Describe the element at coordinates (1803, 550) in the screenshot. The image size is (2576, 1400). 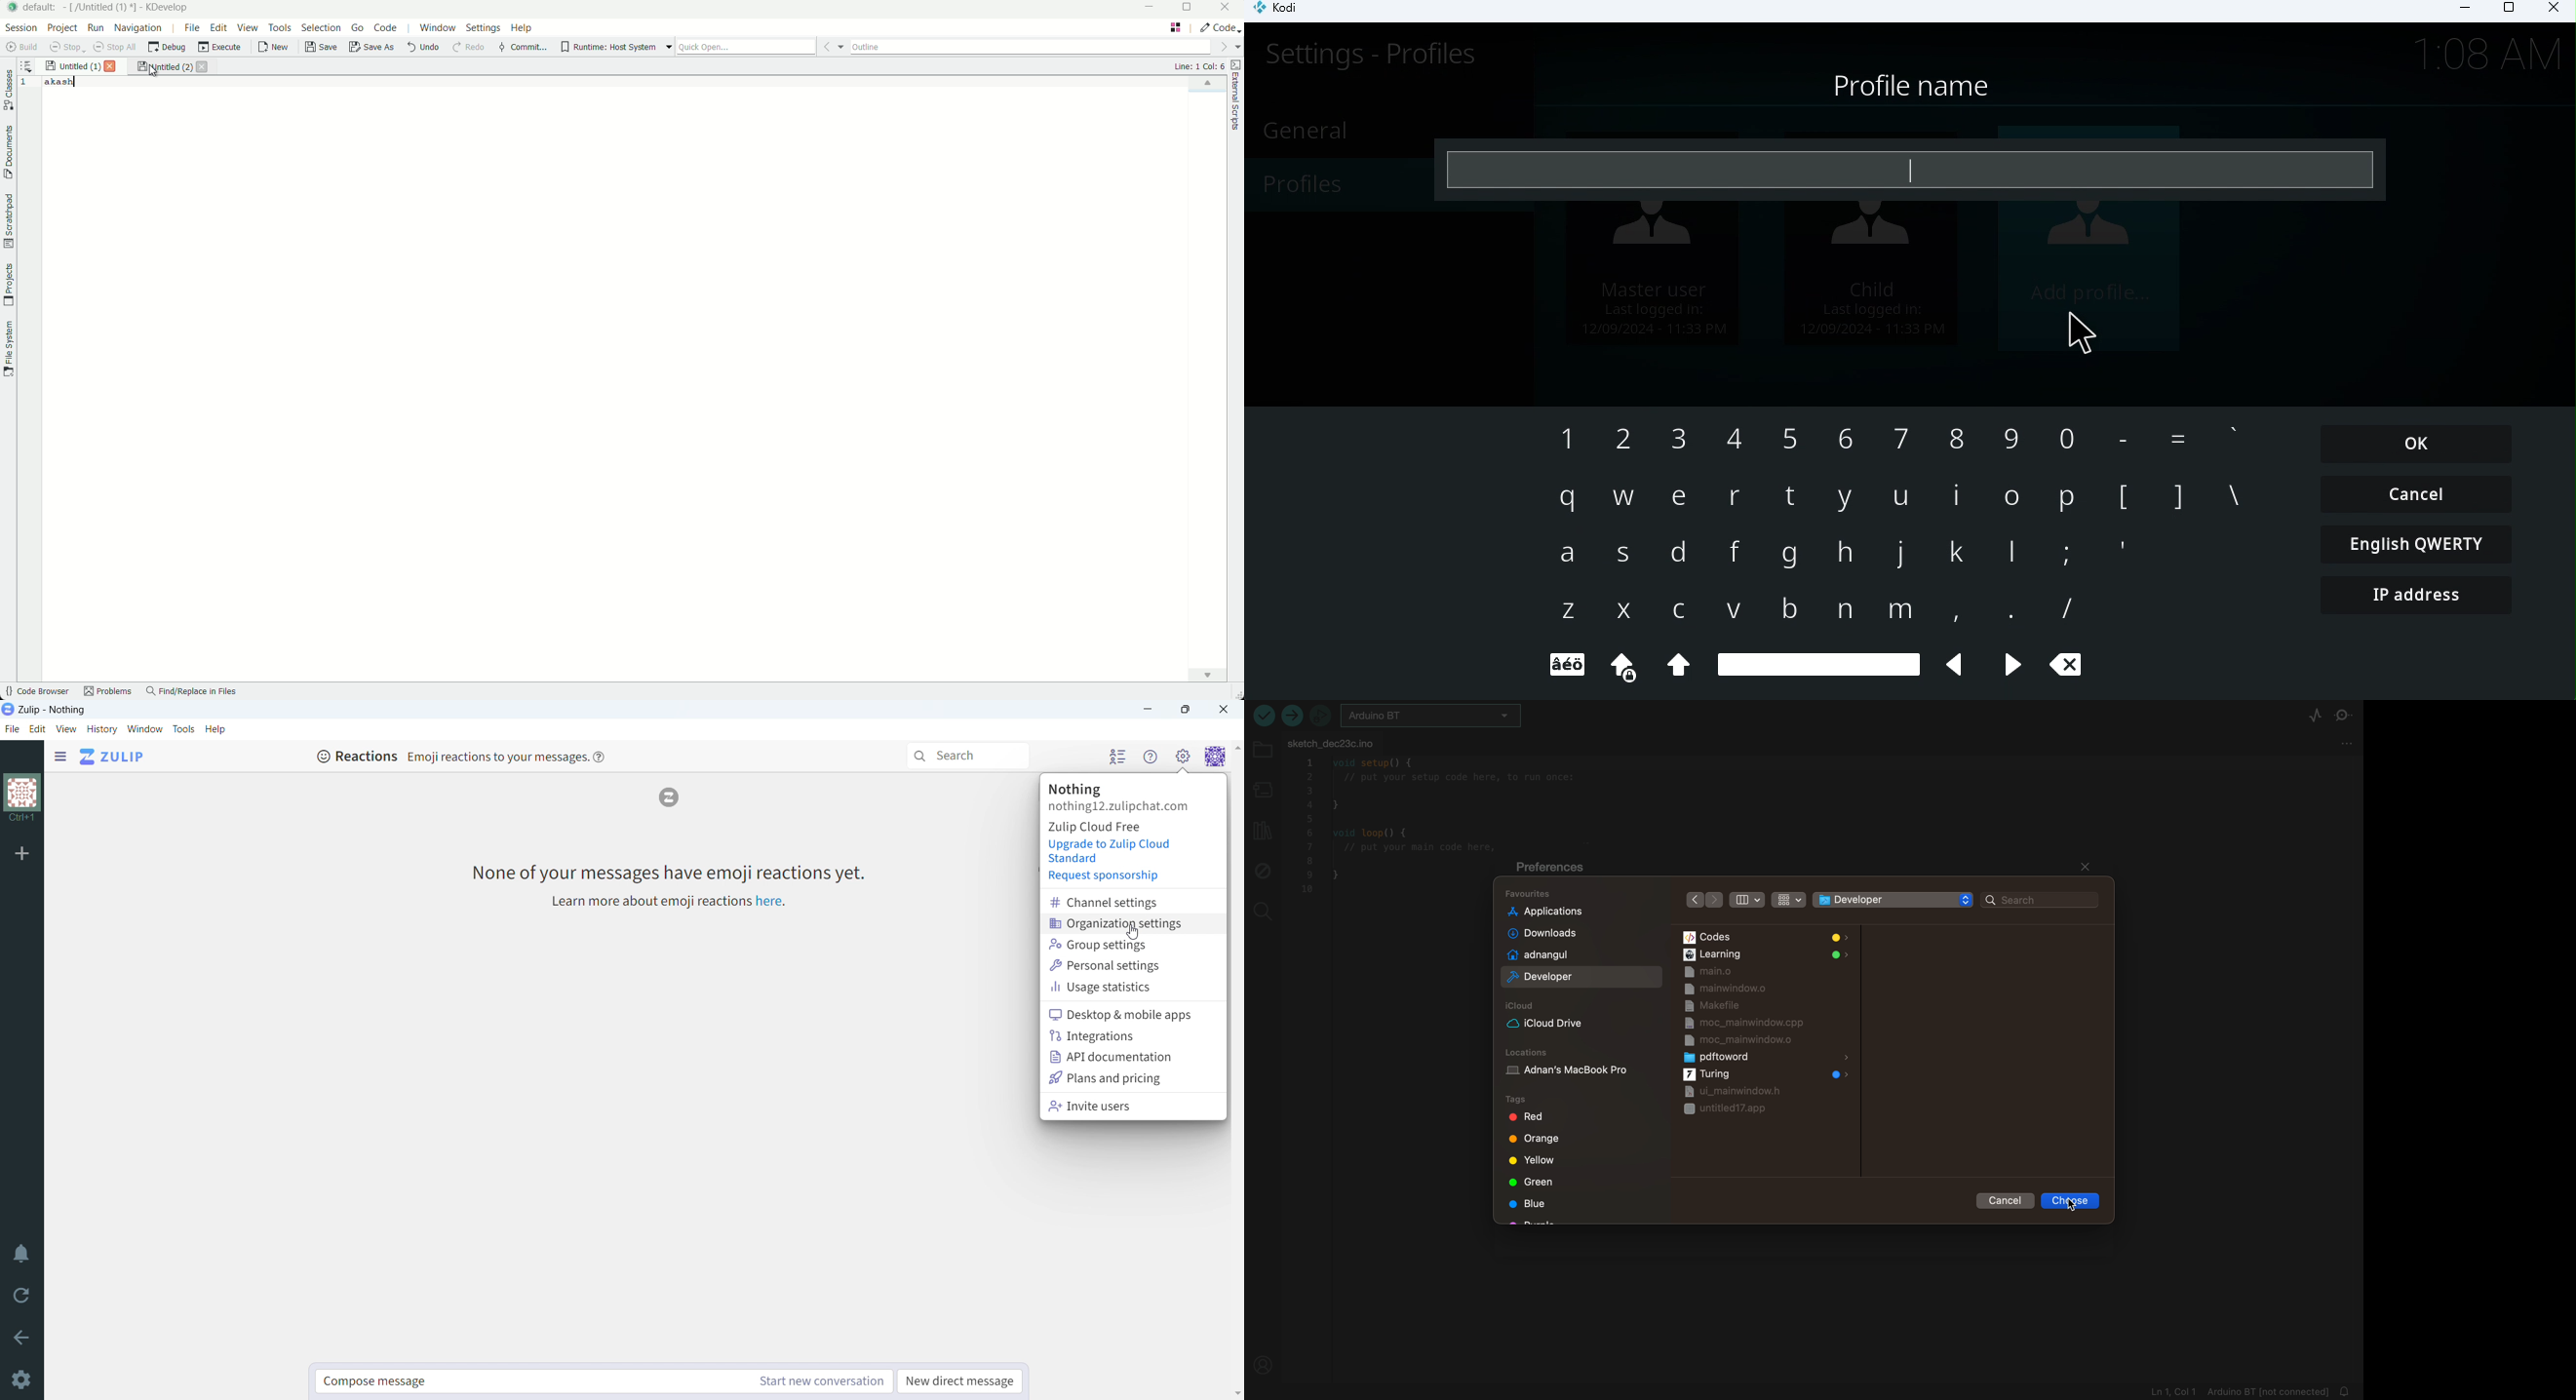
I see `Keyboard` at that location.